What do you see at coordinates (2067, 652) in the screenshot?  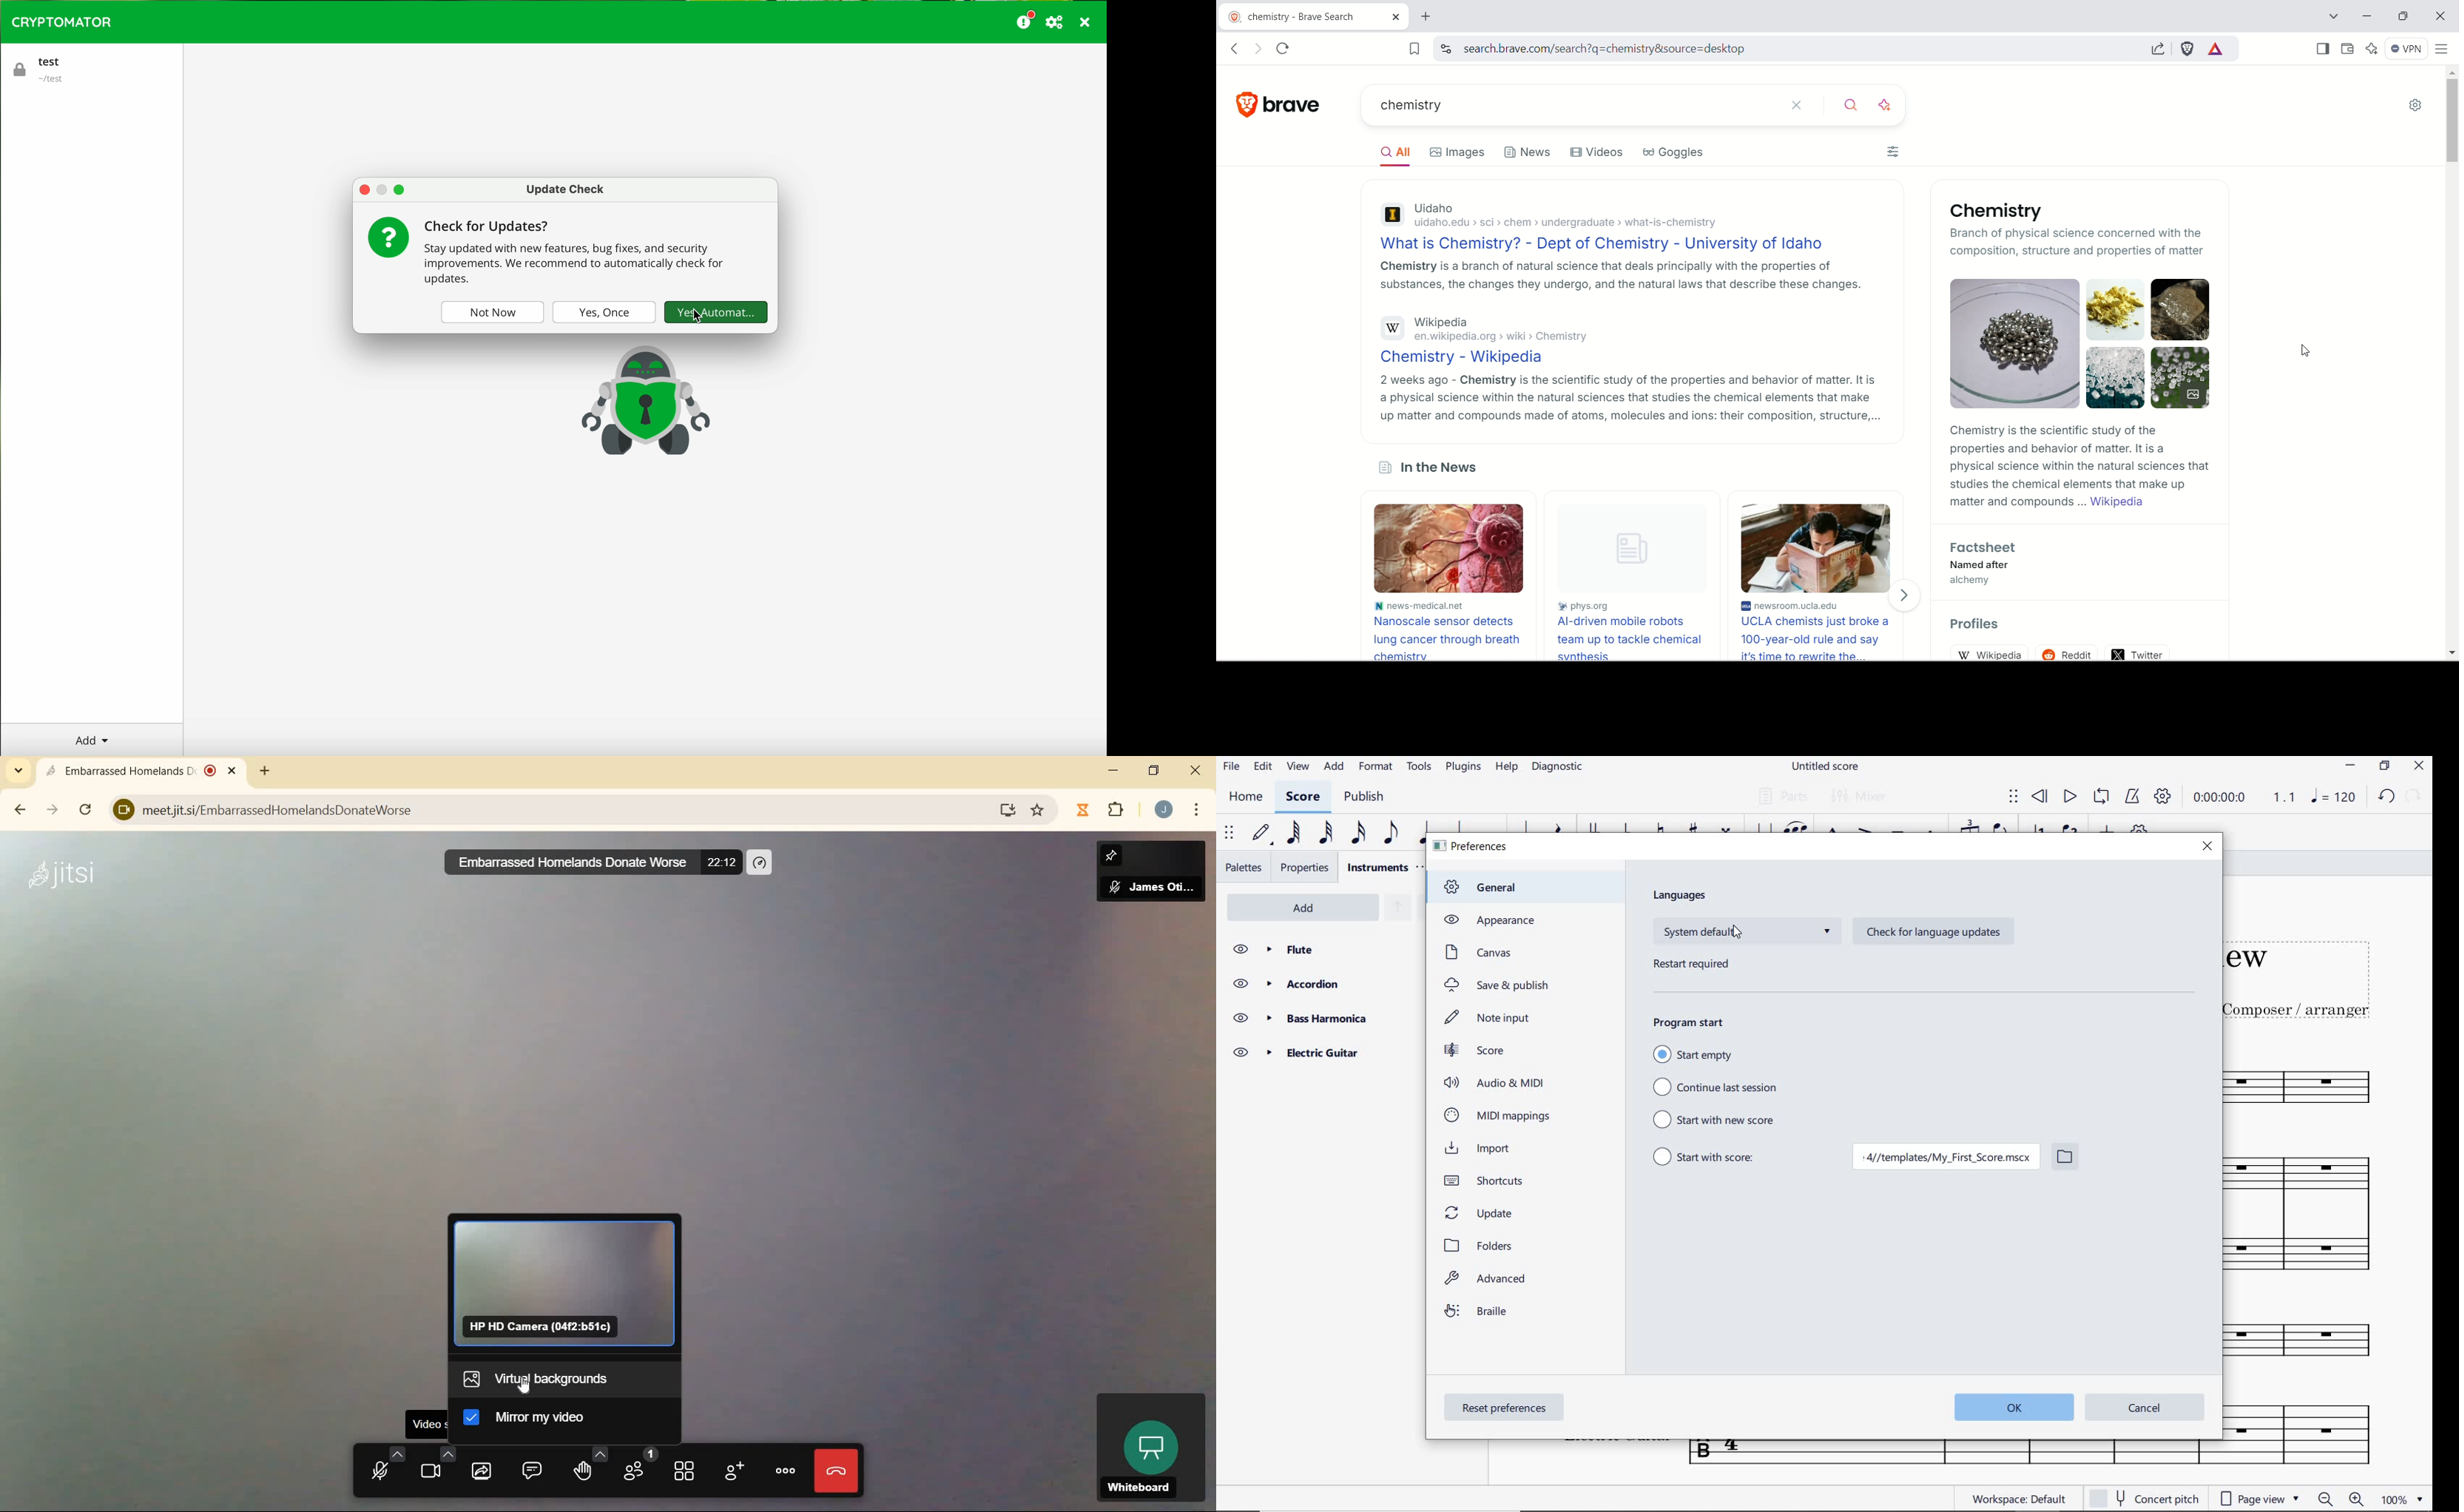 I see `Reddit profile link` at bounding box center [2067, 652].